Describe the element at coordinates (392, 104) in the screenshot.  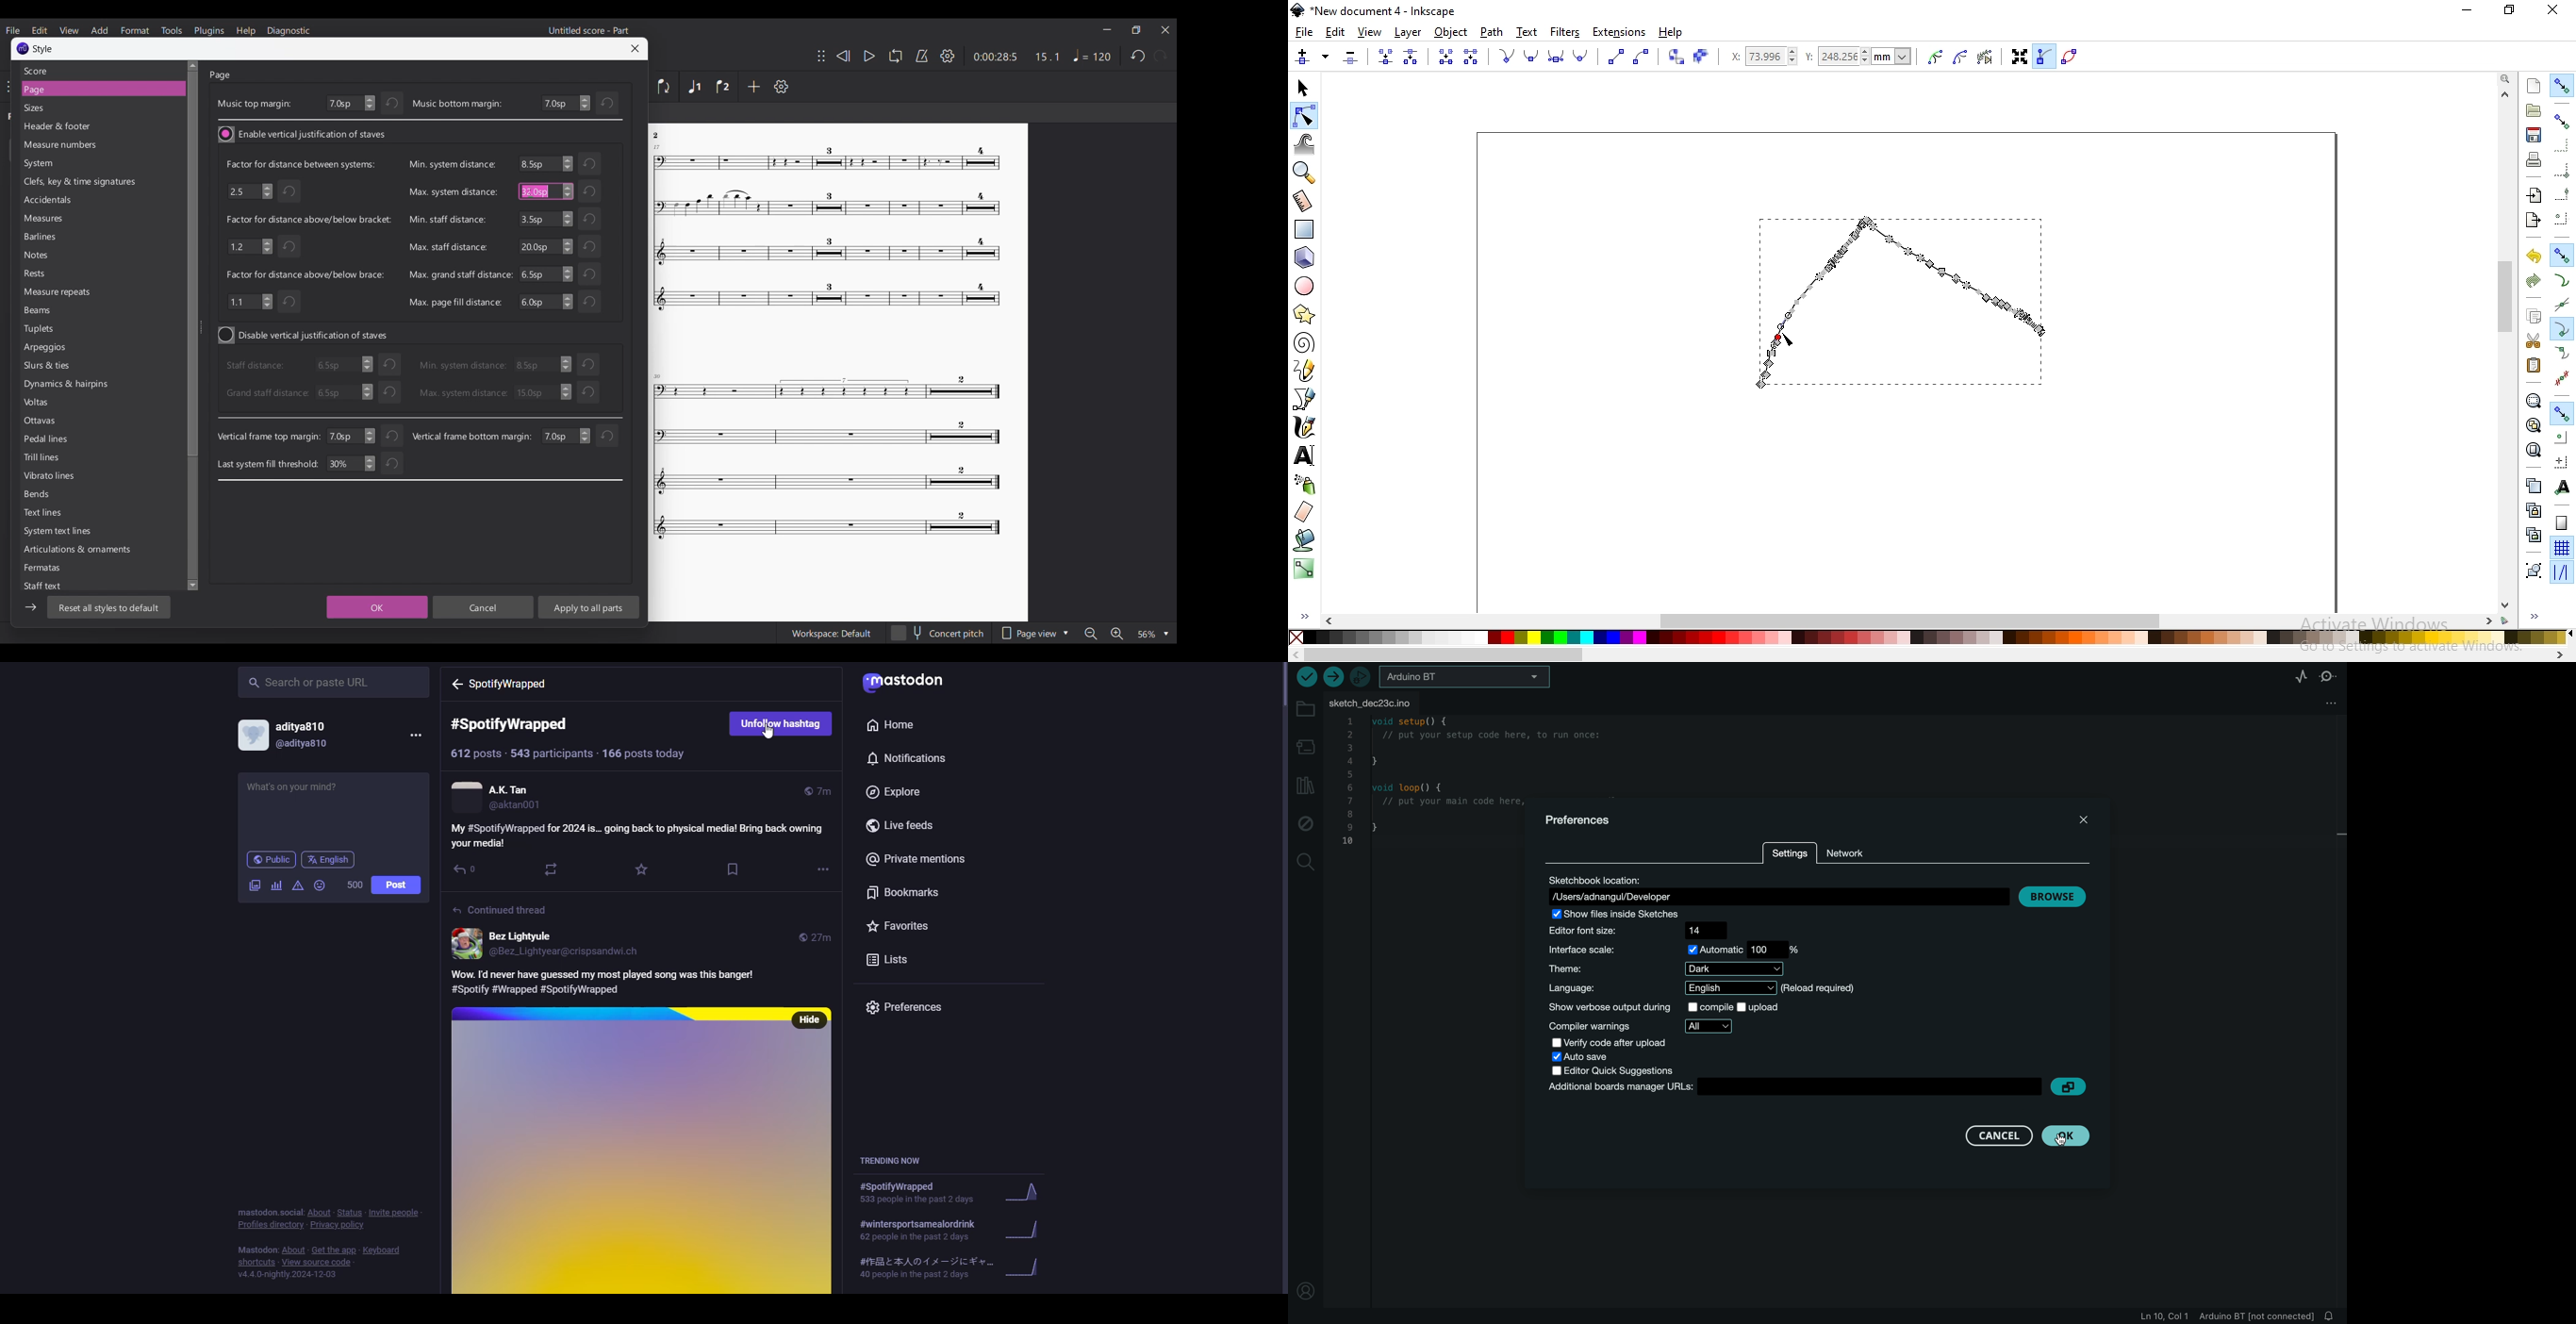
I see `Undo` at that location.